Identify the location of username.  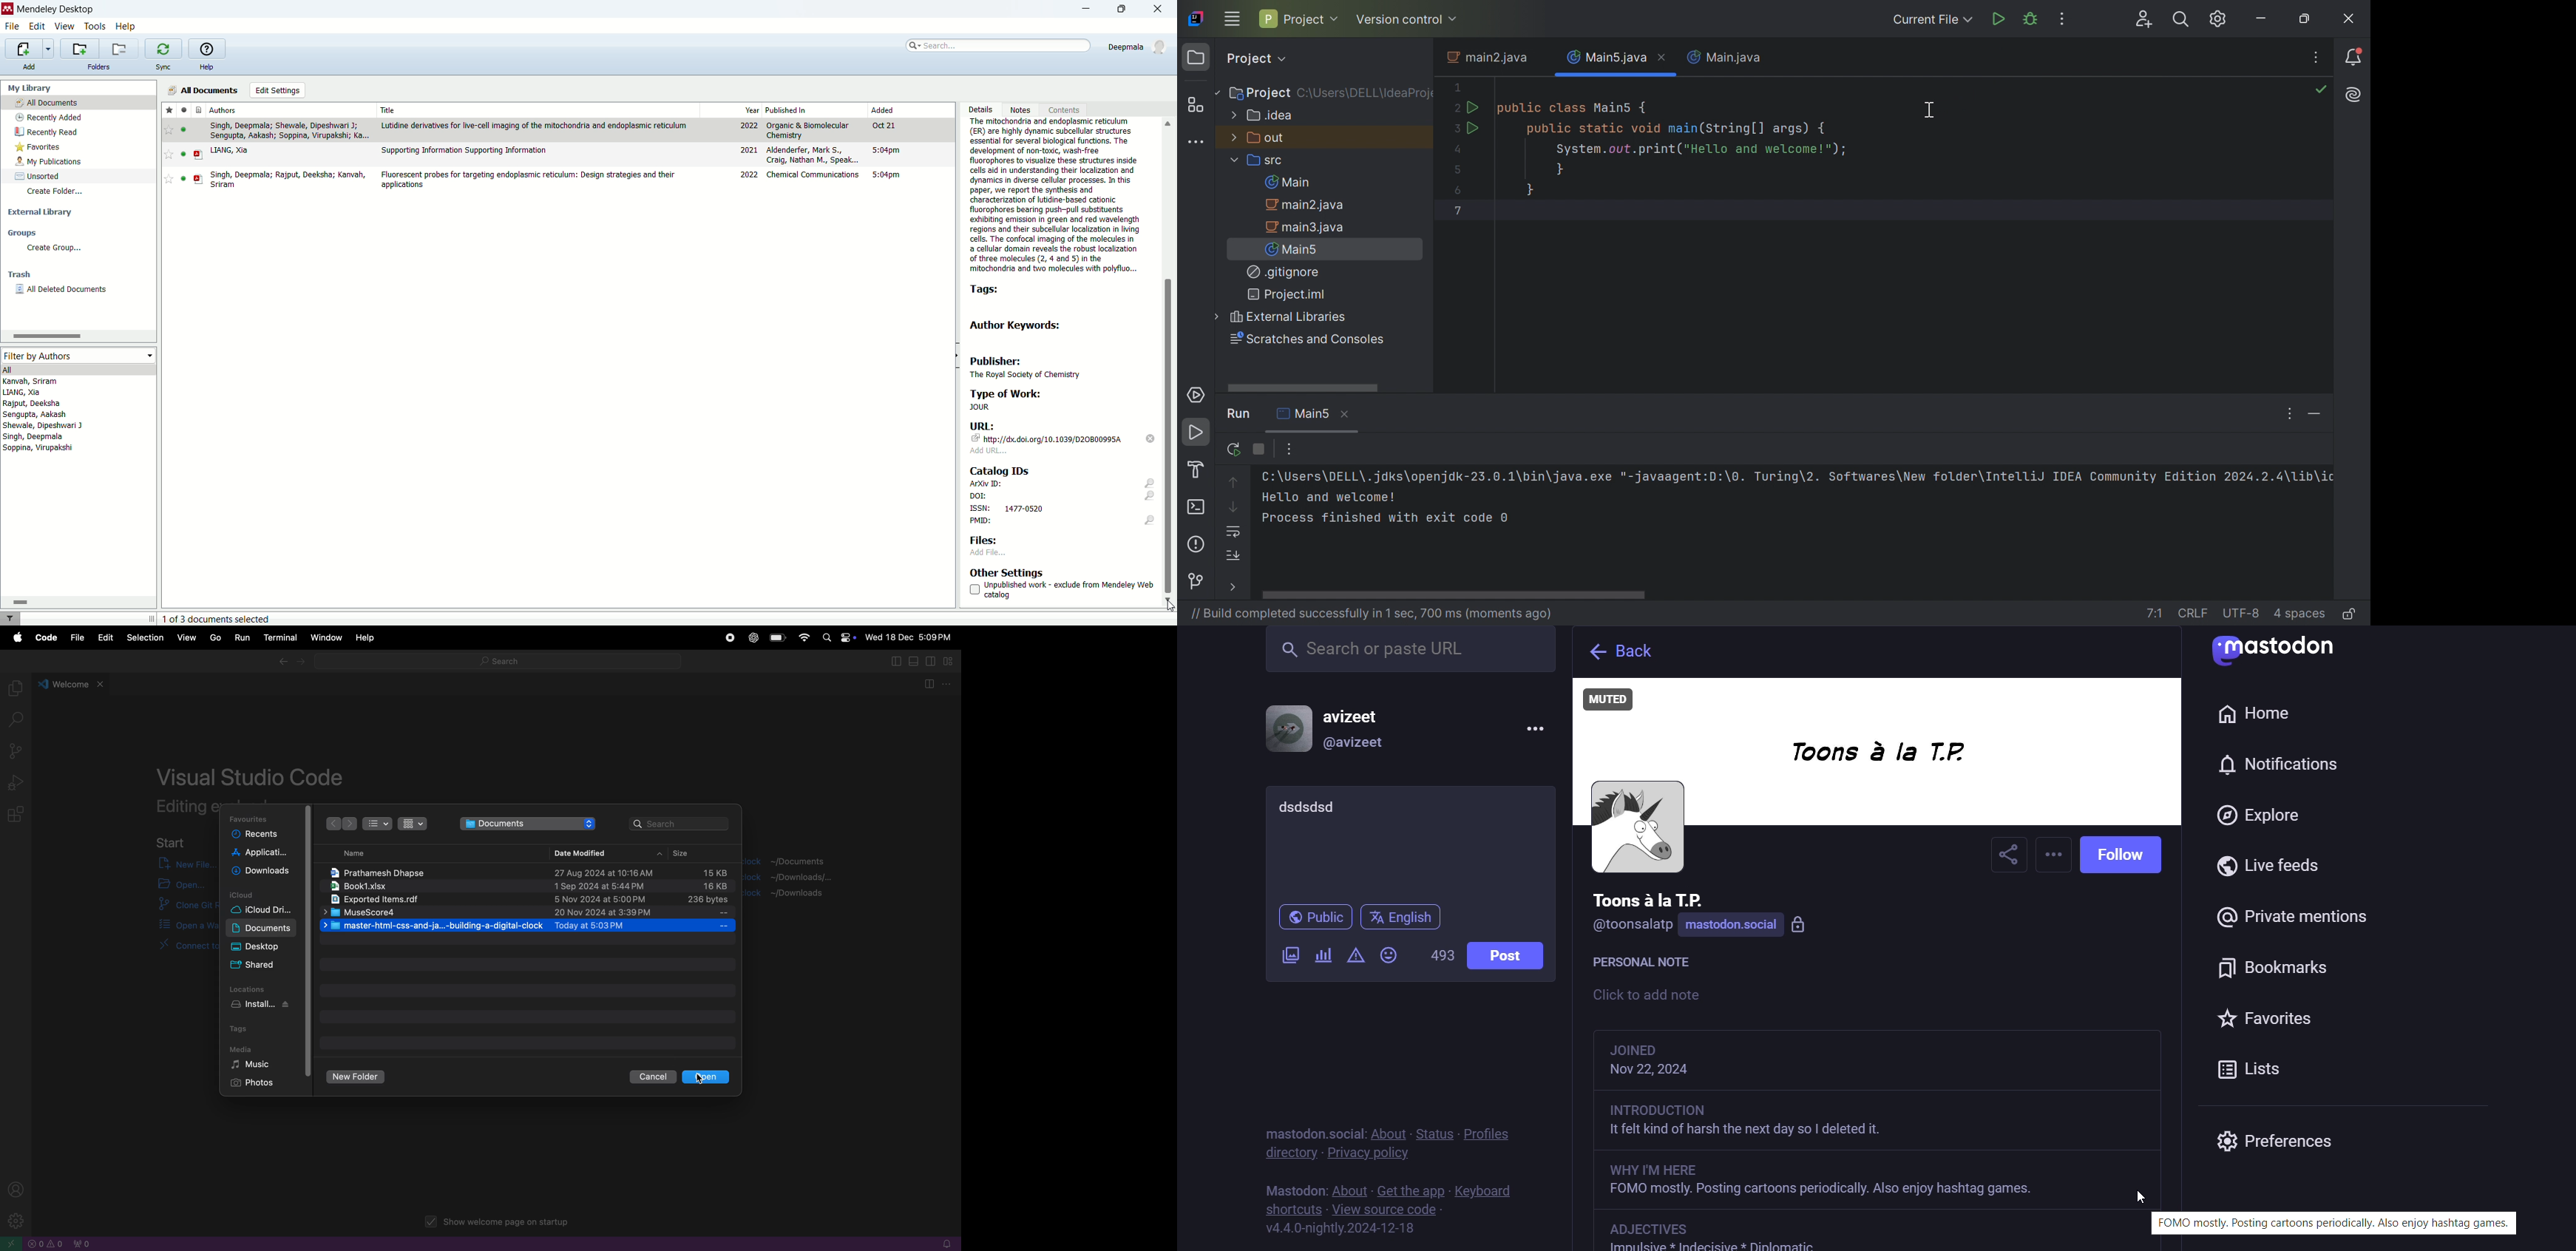
(1363, 714).